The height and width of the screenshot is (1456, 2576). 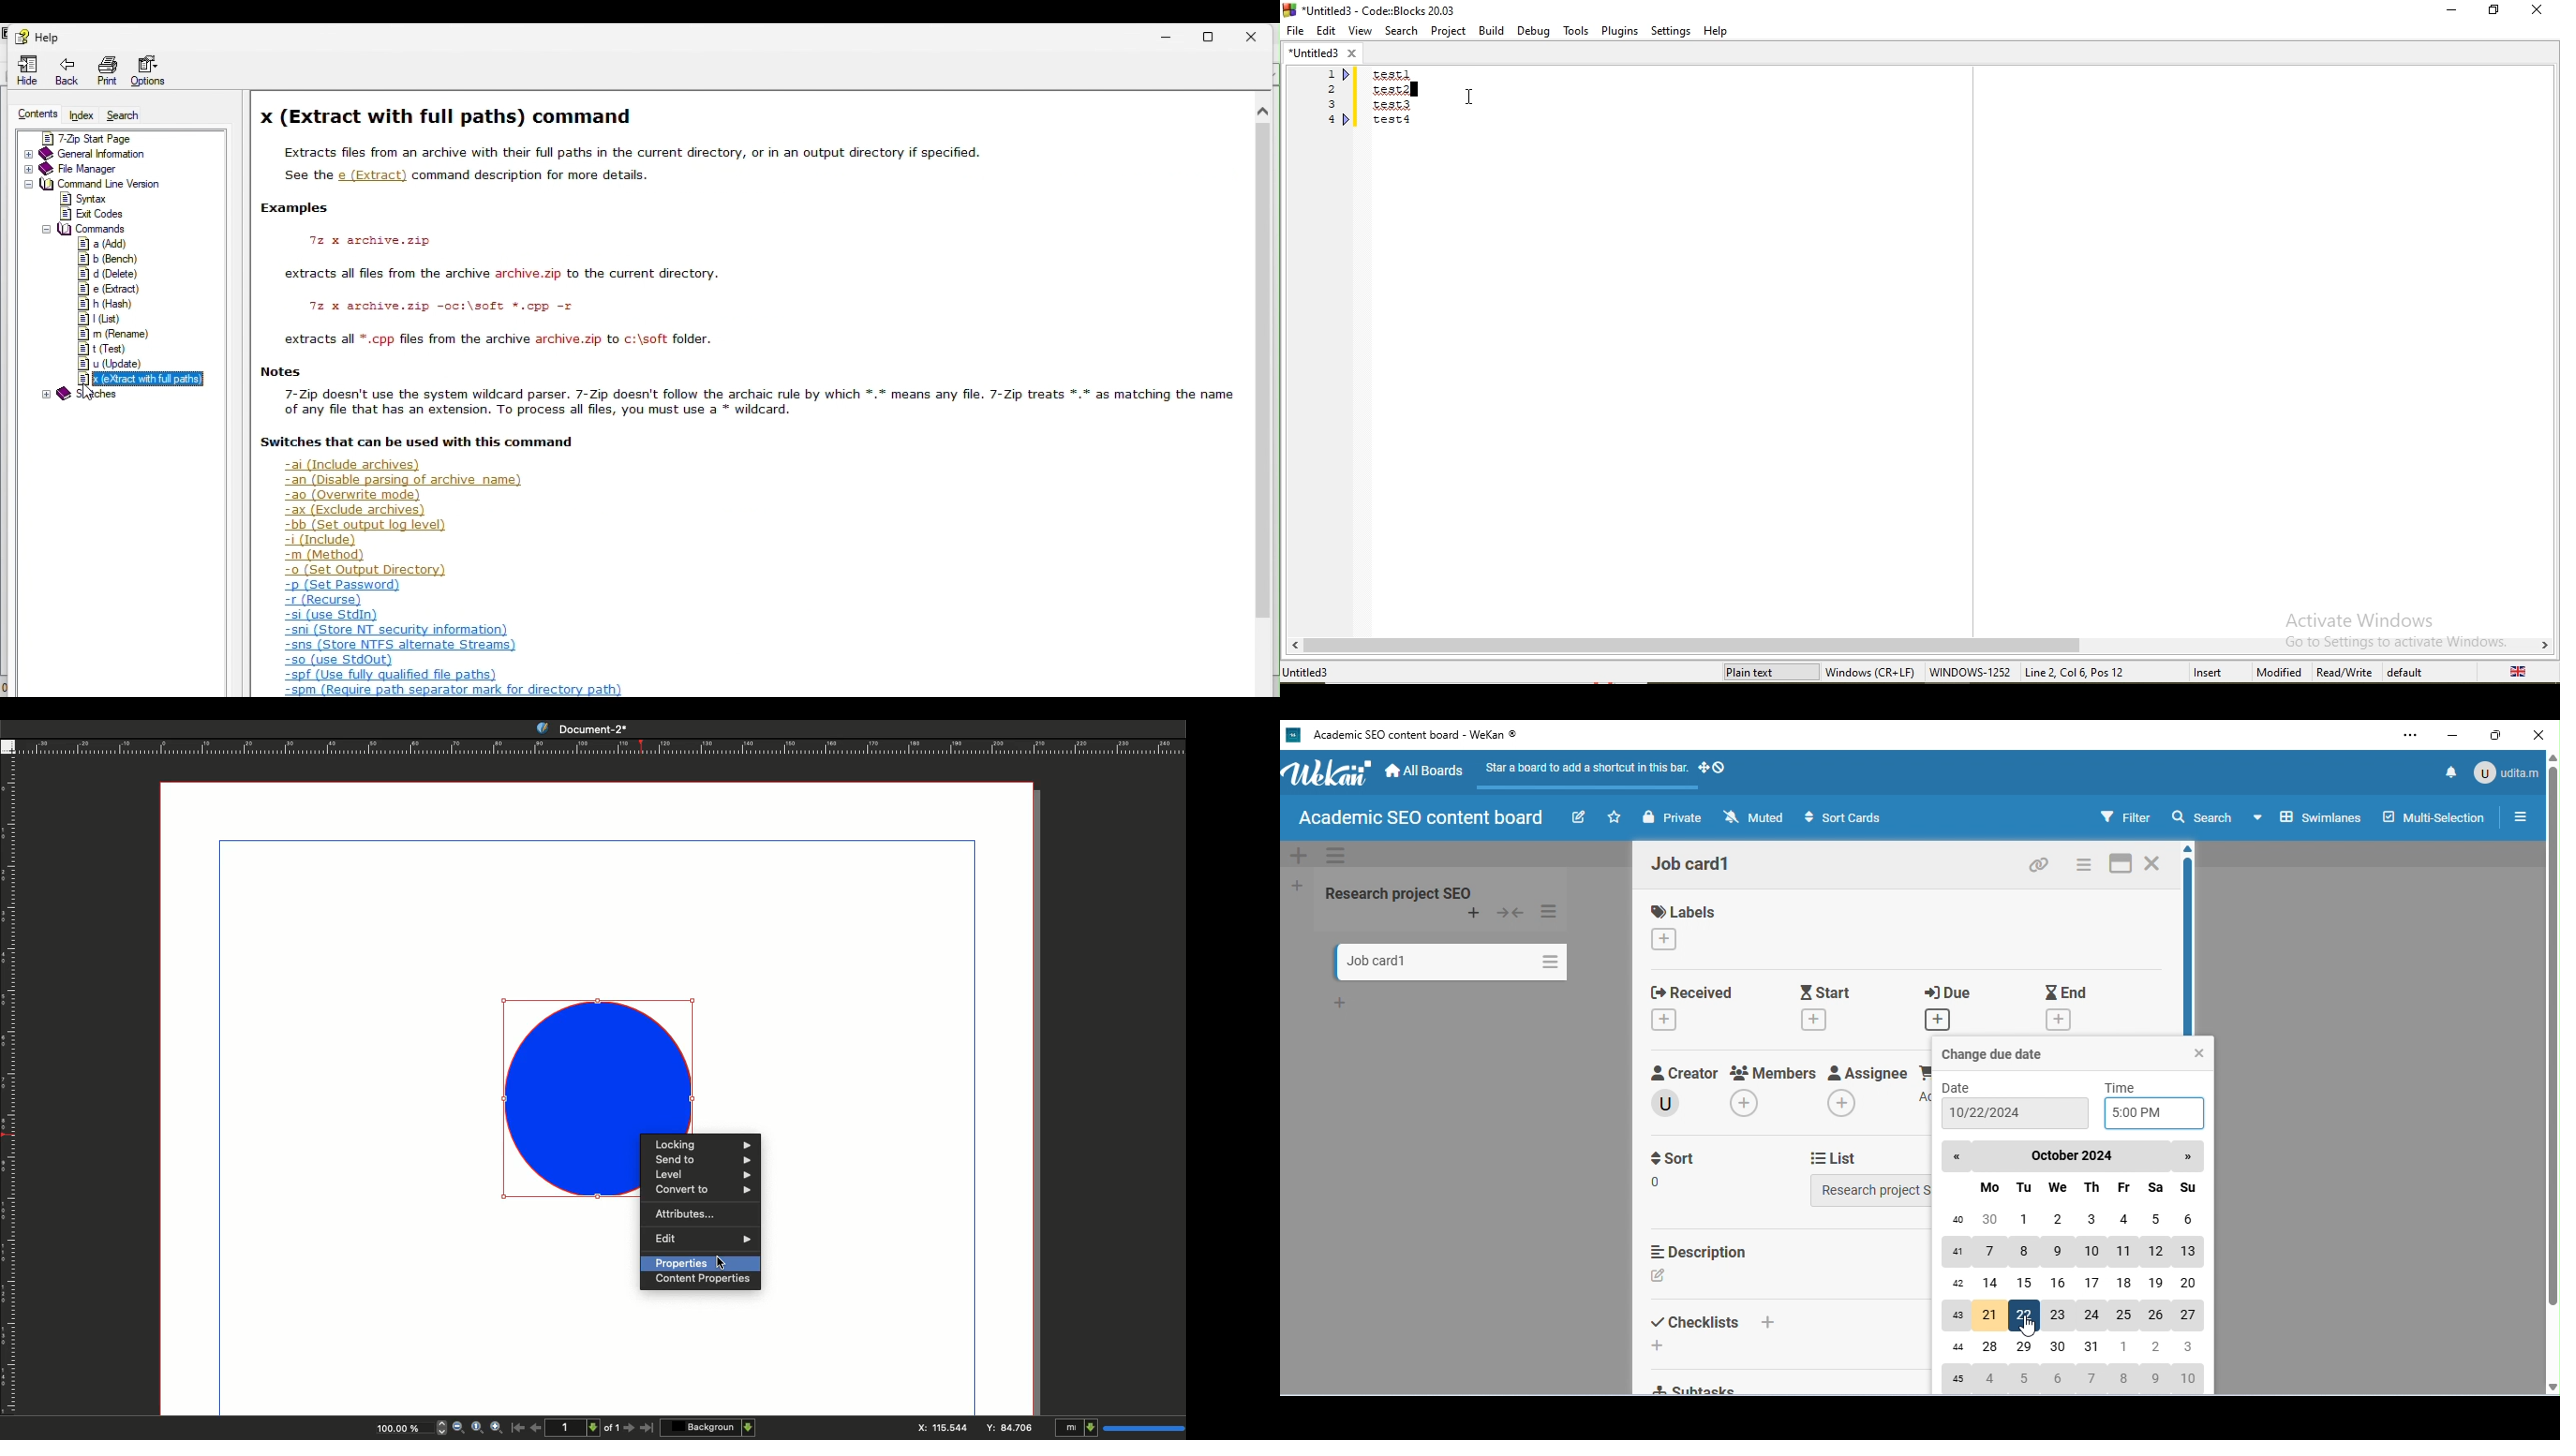 I want to click on Edit, so click(x=702, y=1240).